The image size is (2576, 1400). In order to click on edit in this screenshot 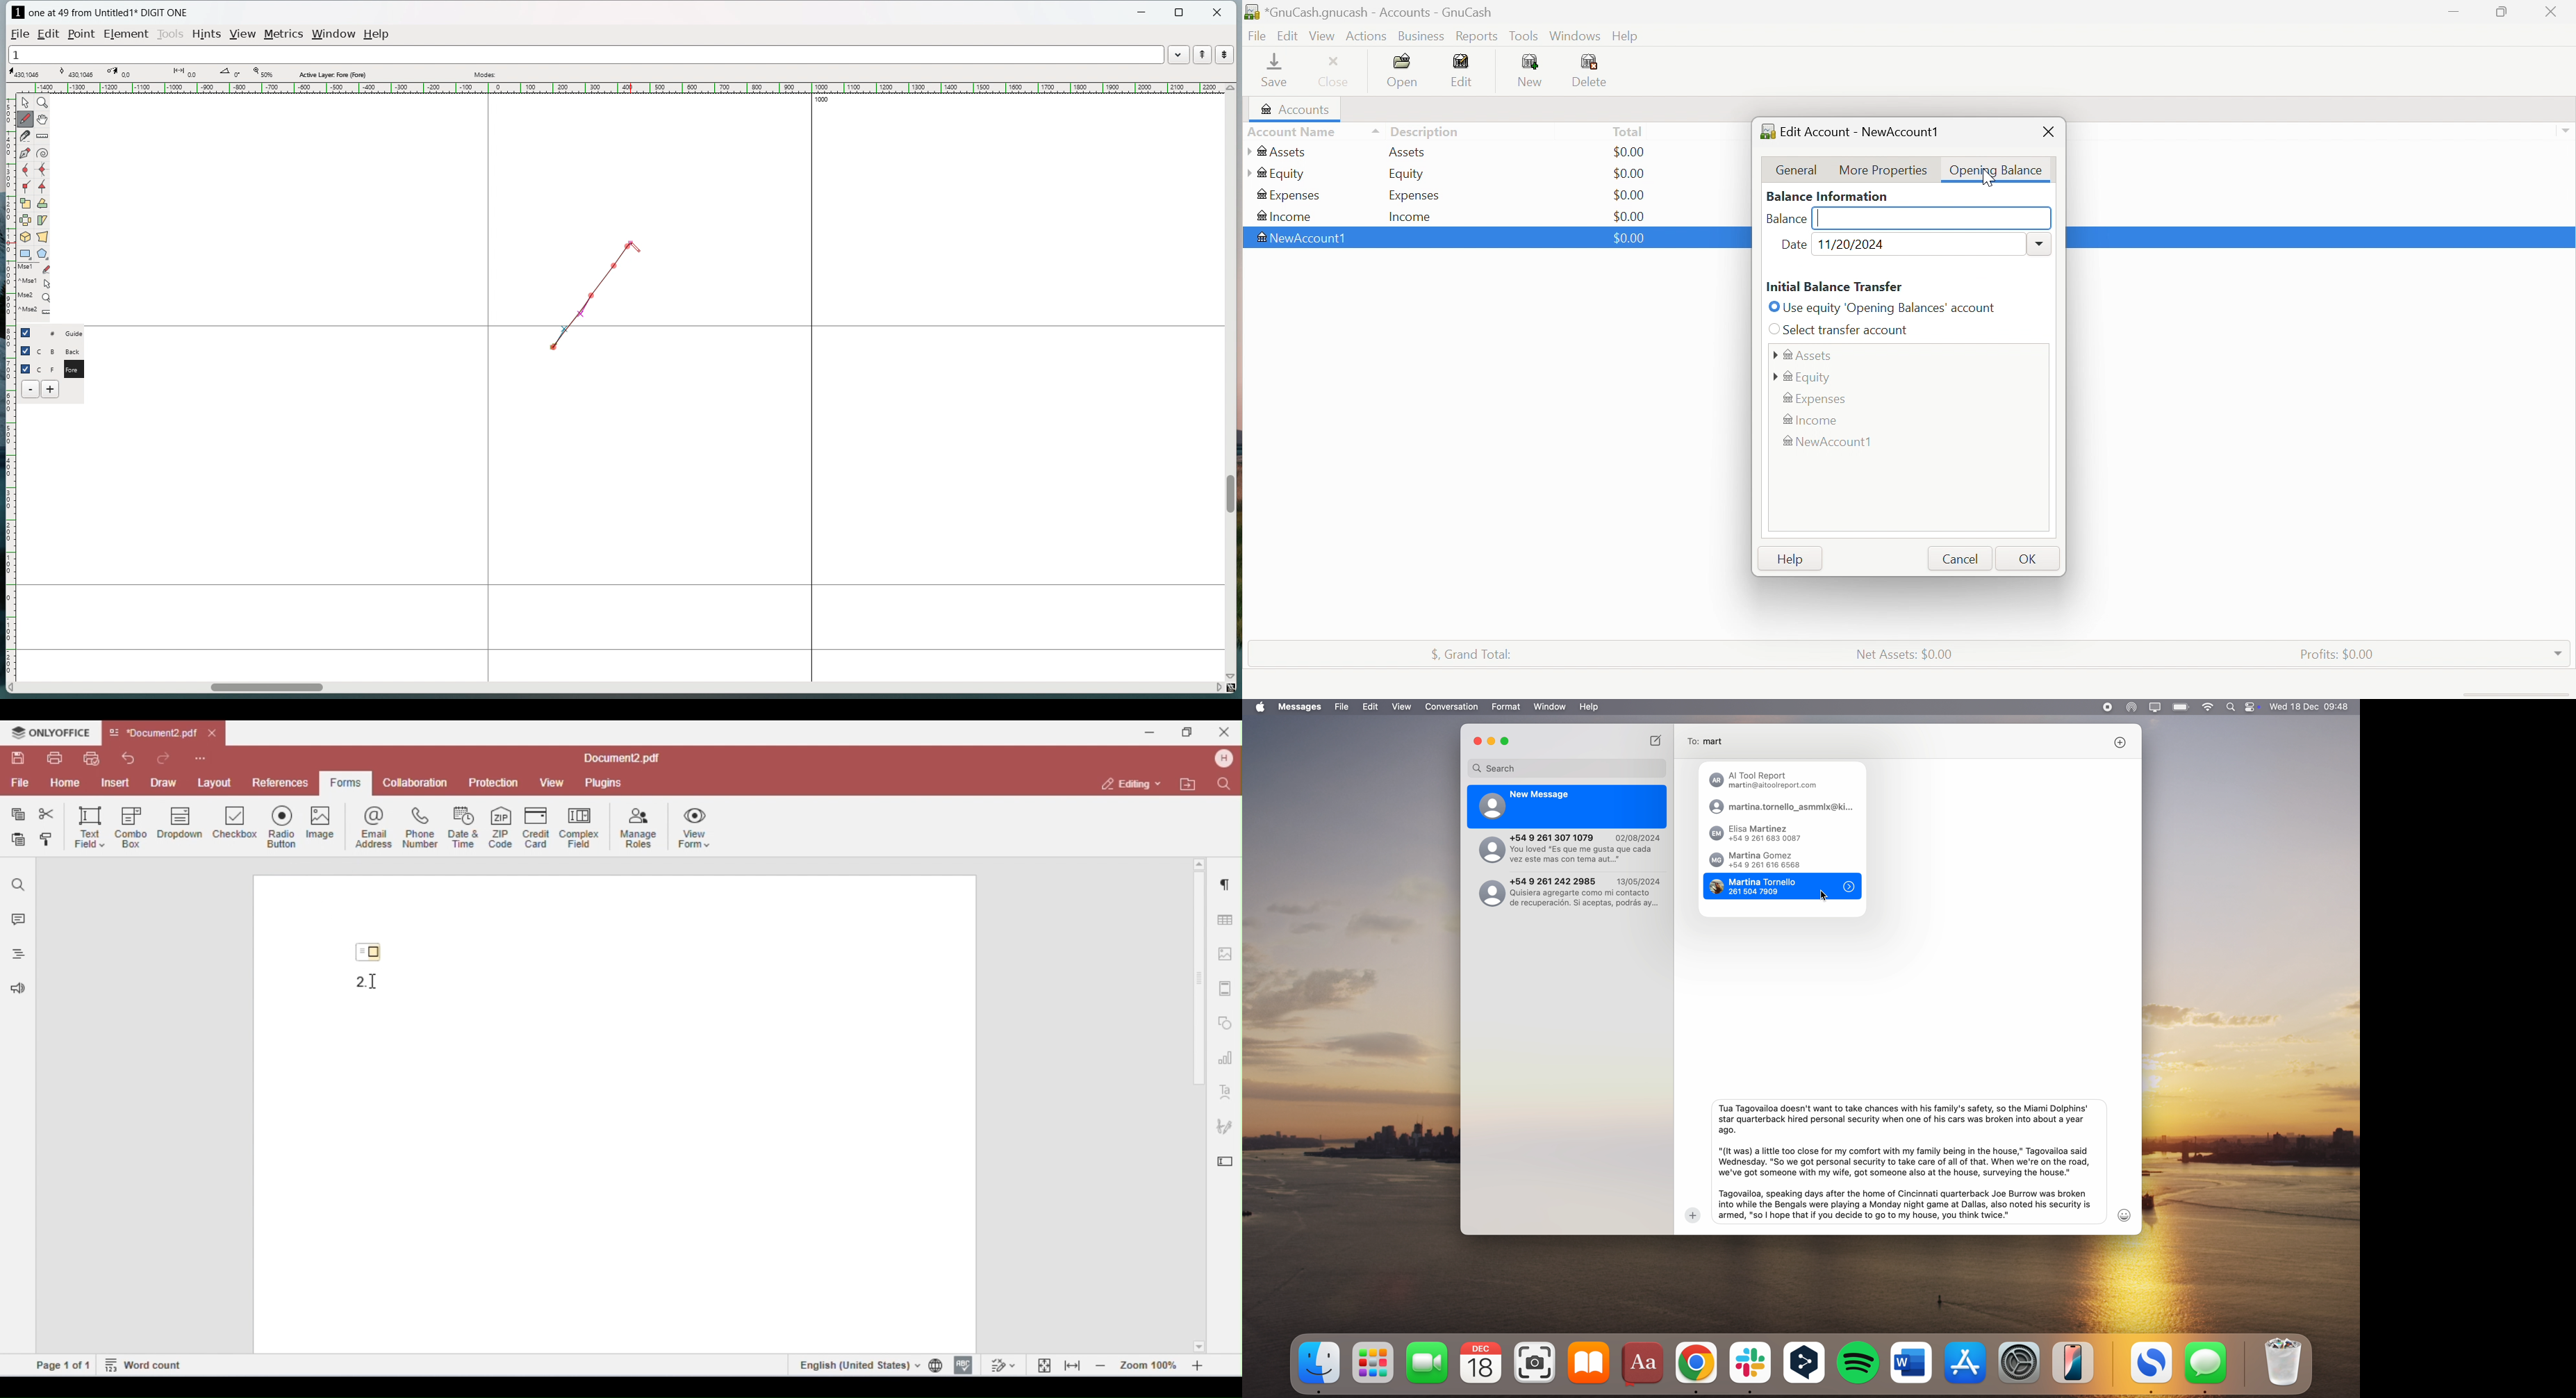, I will do `click(1370, 708)`.